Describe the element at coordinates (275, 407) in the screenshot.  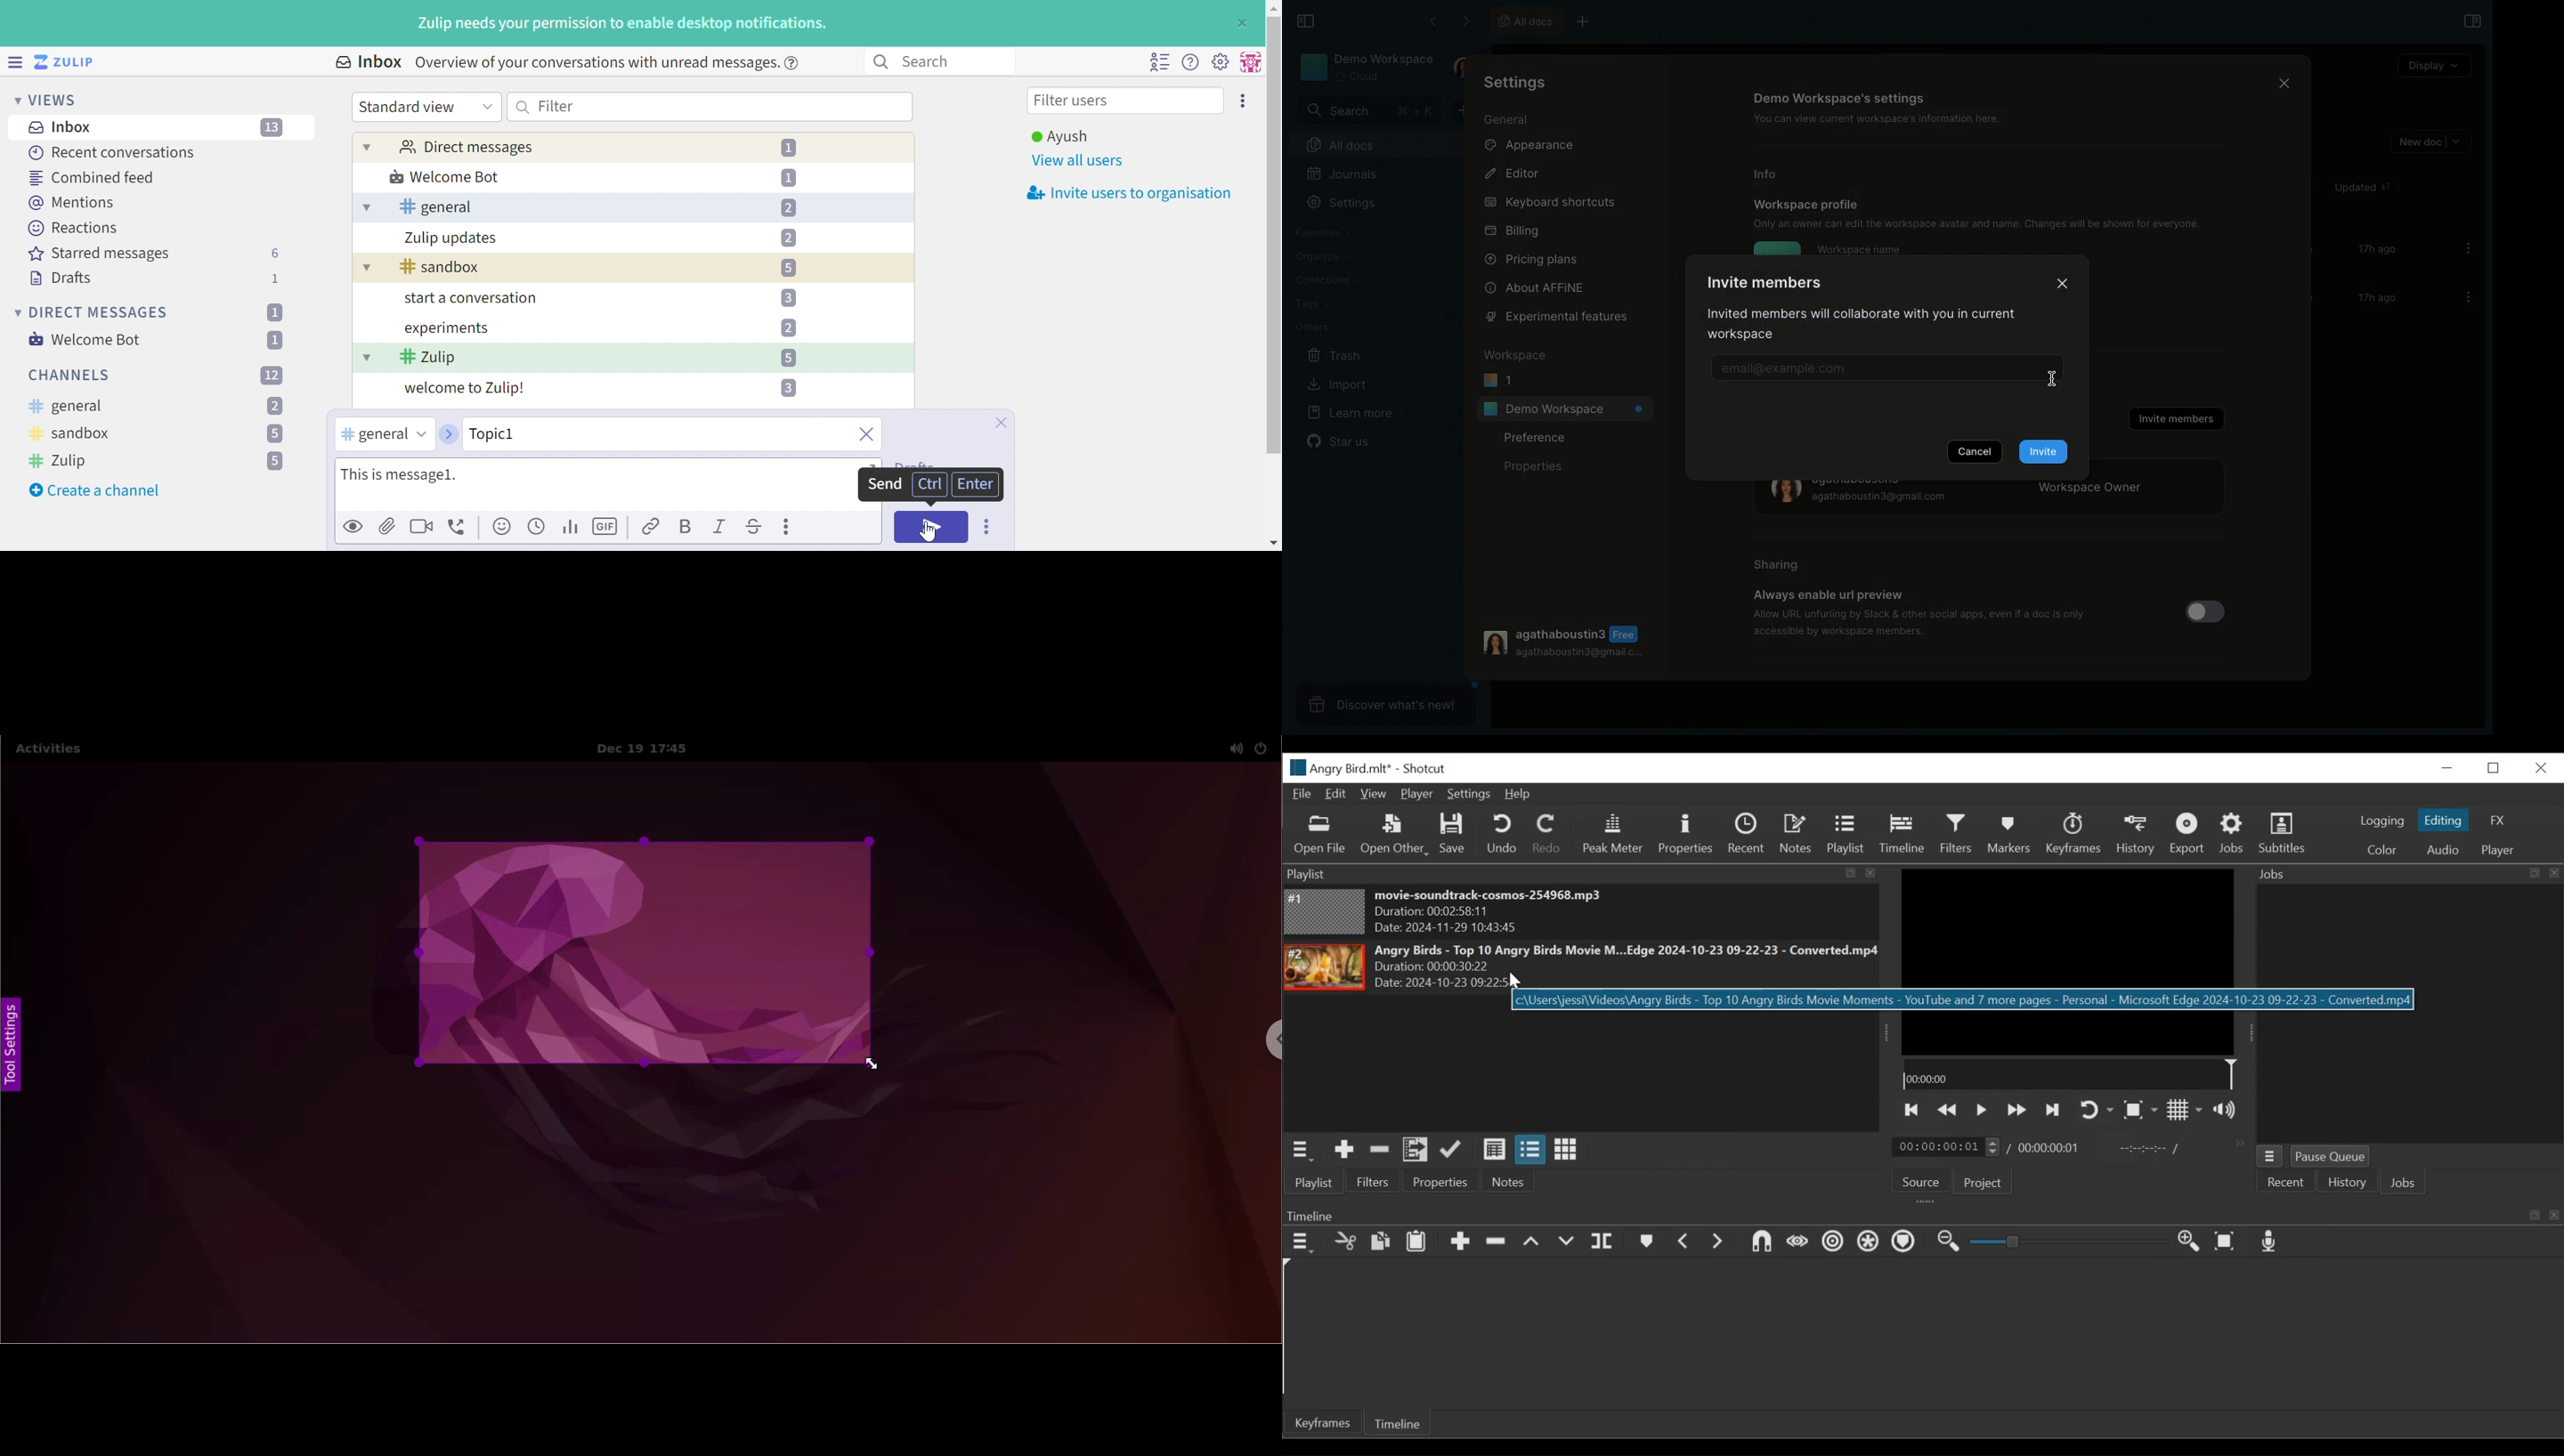
I see `2` at that location.